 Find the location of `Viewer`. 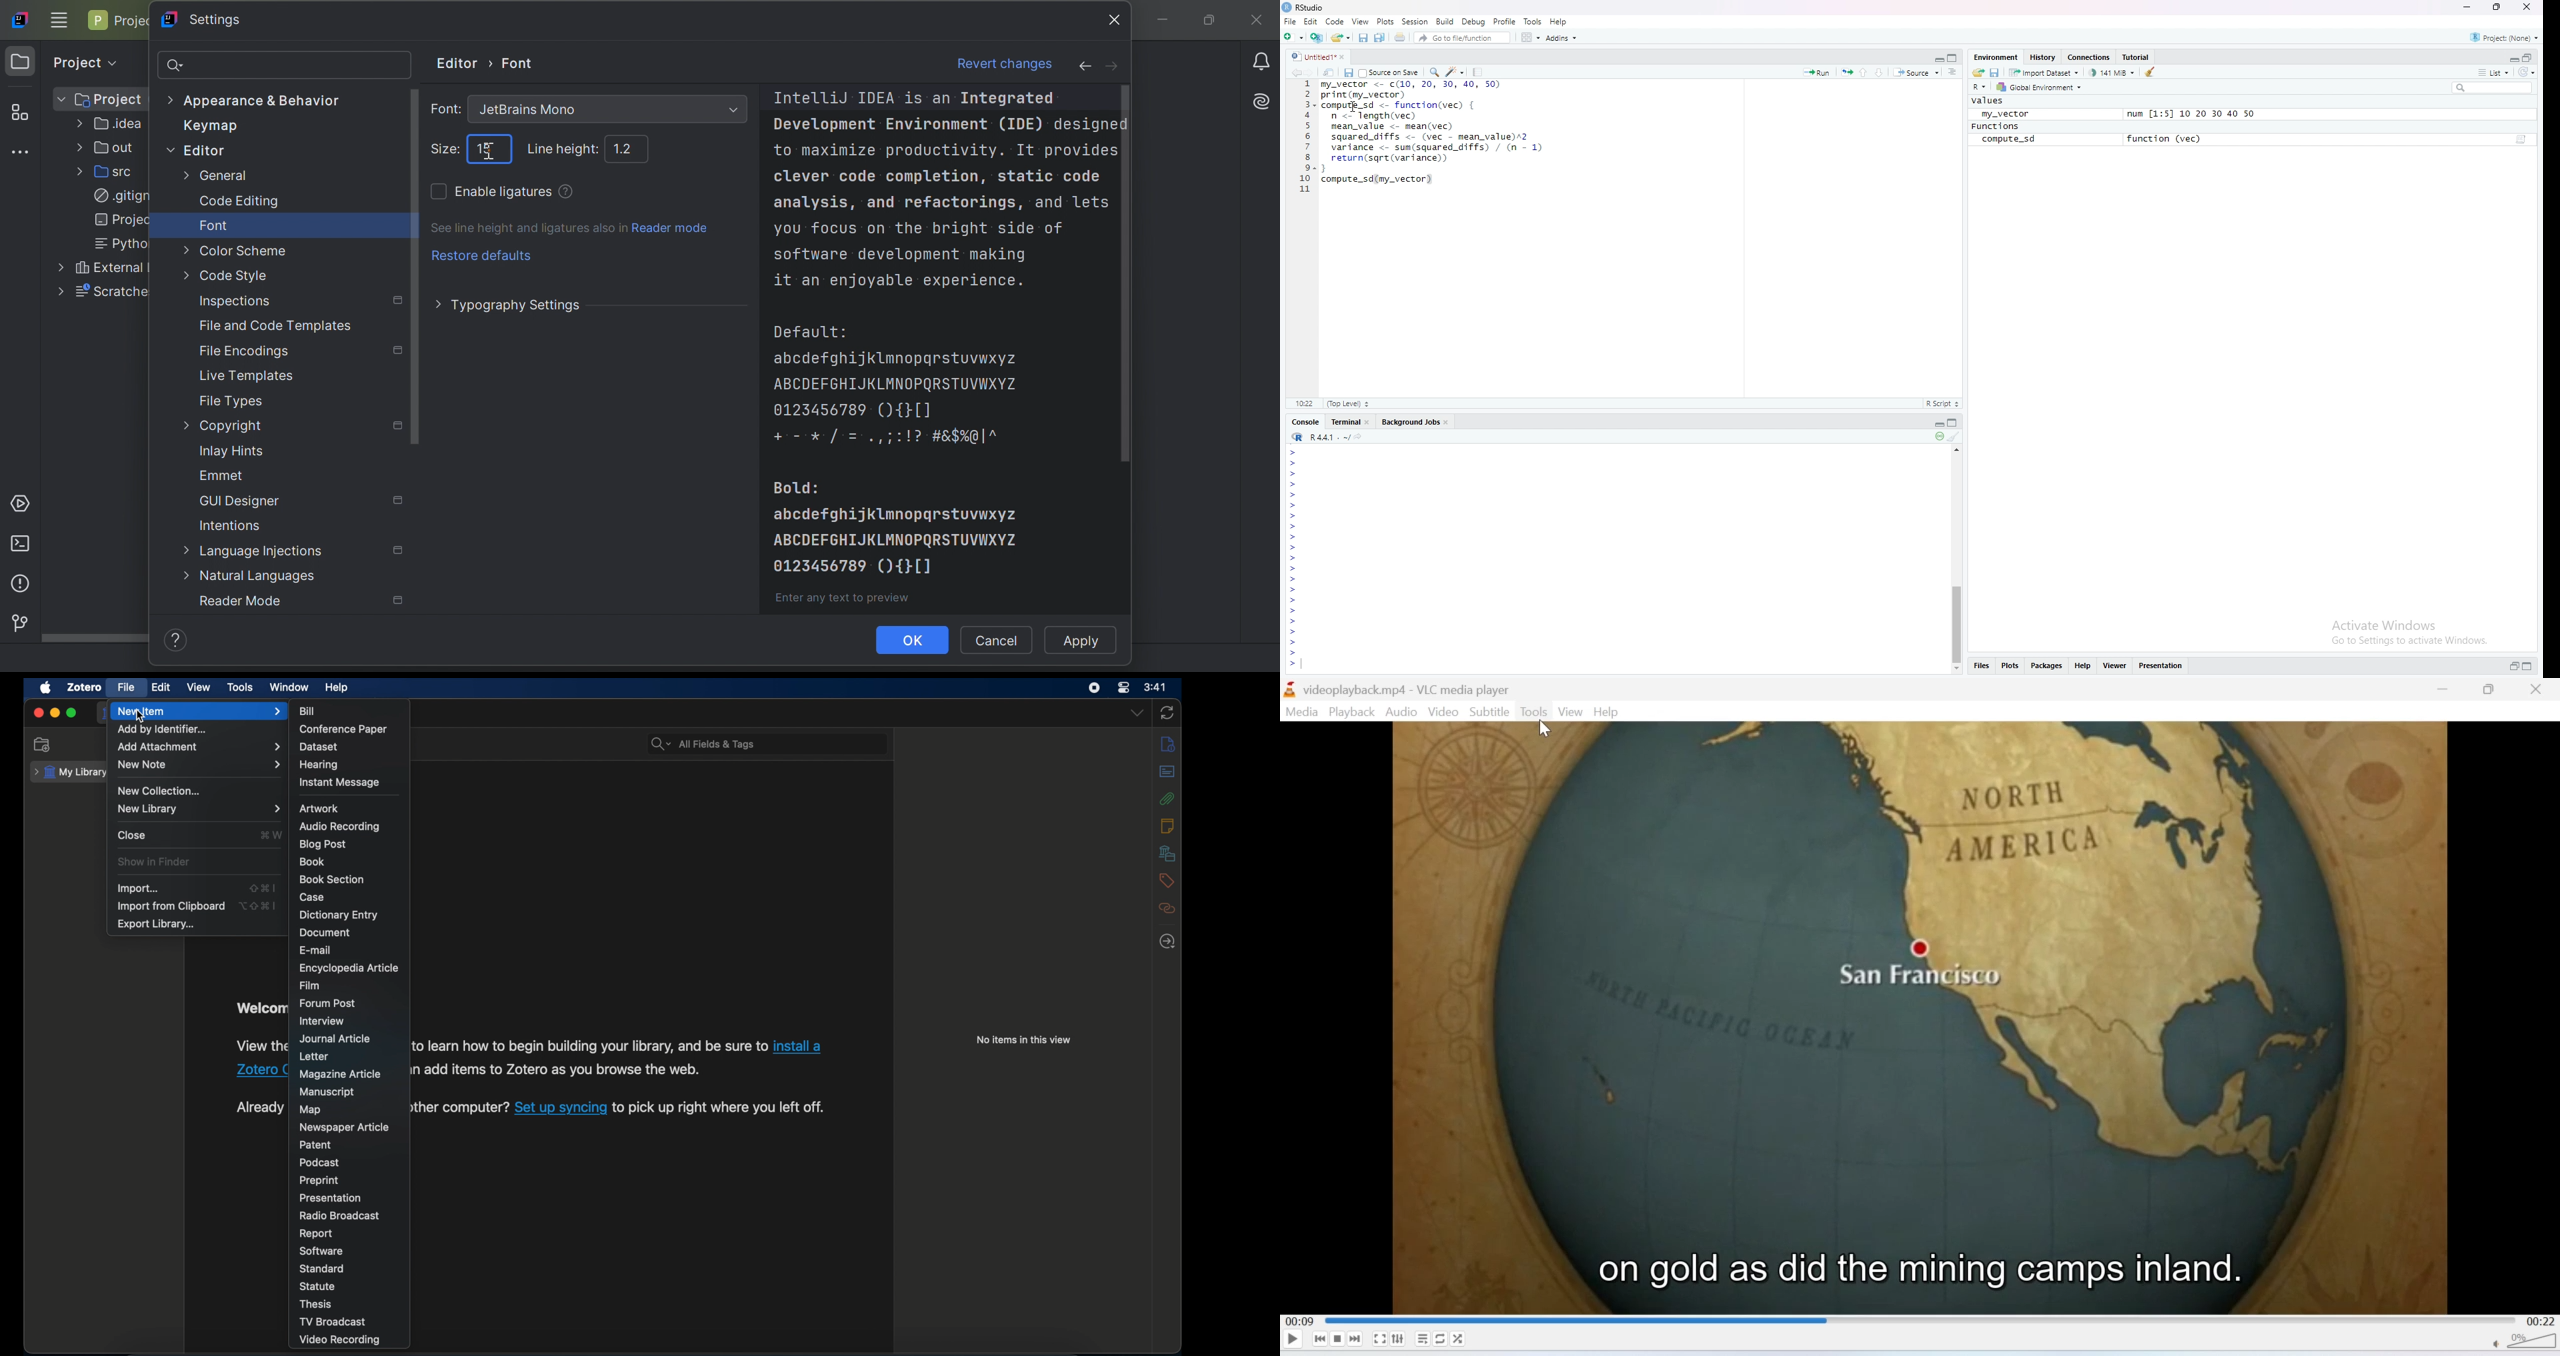

Viewer is located at coordinates (2113, 665).